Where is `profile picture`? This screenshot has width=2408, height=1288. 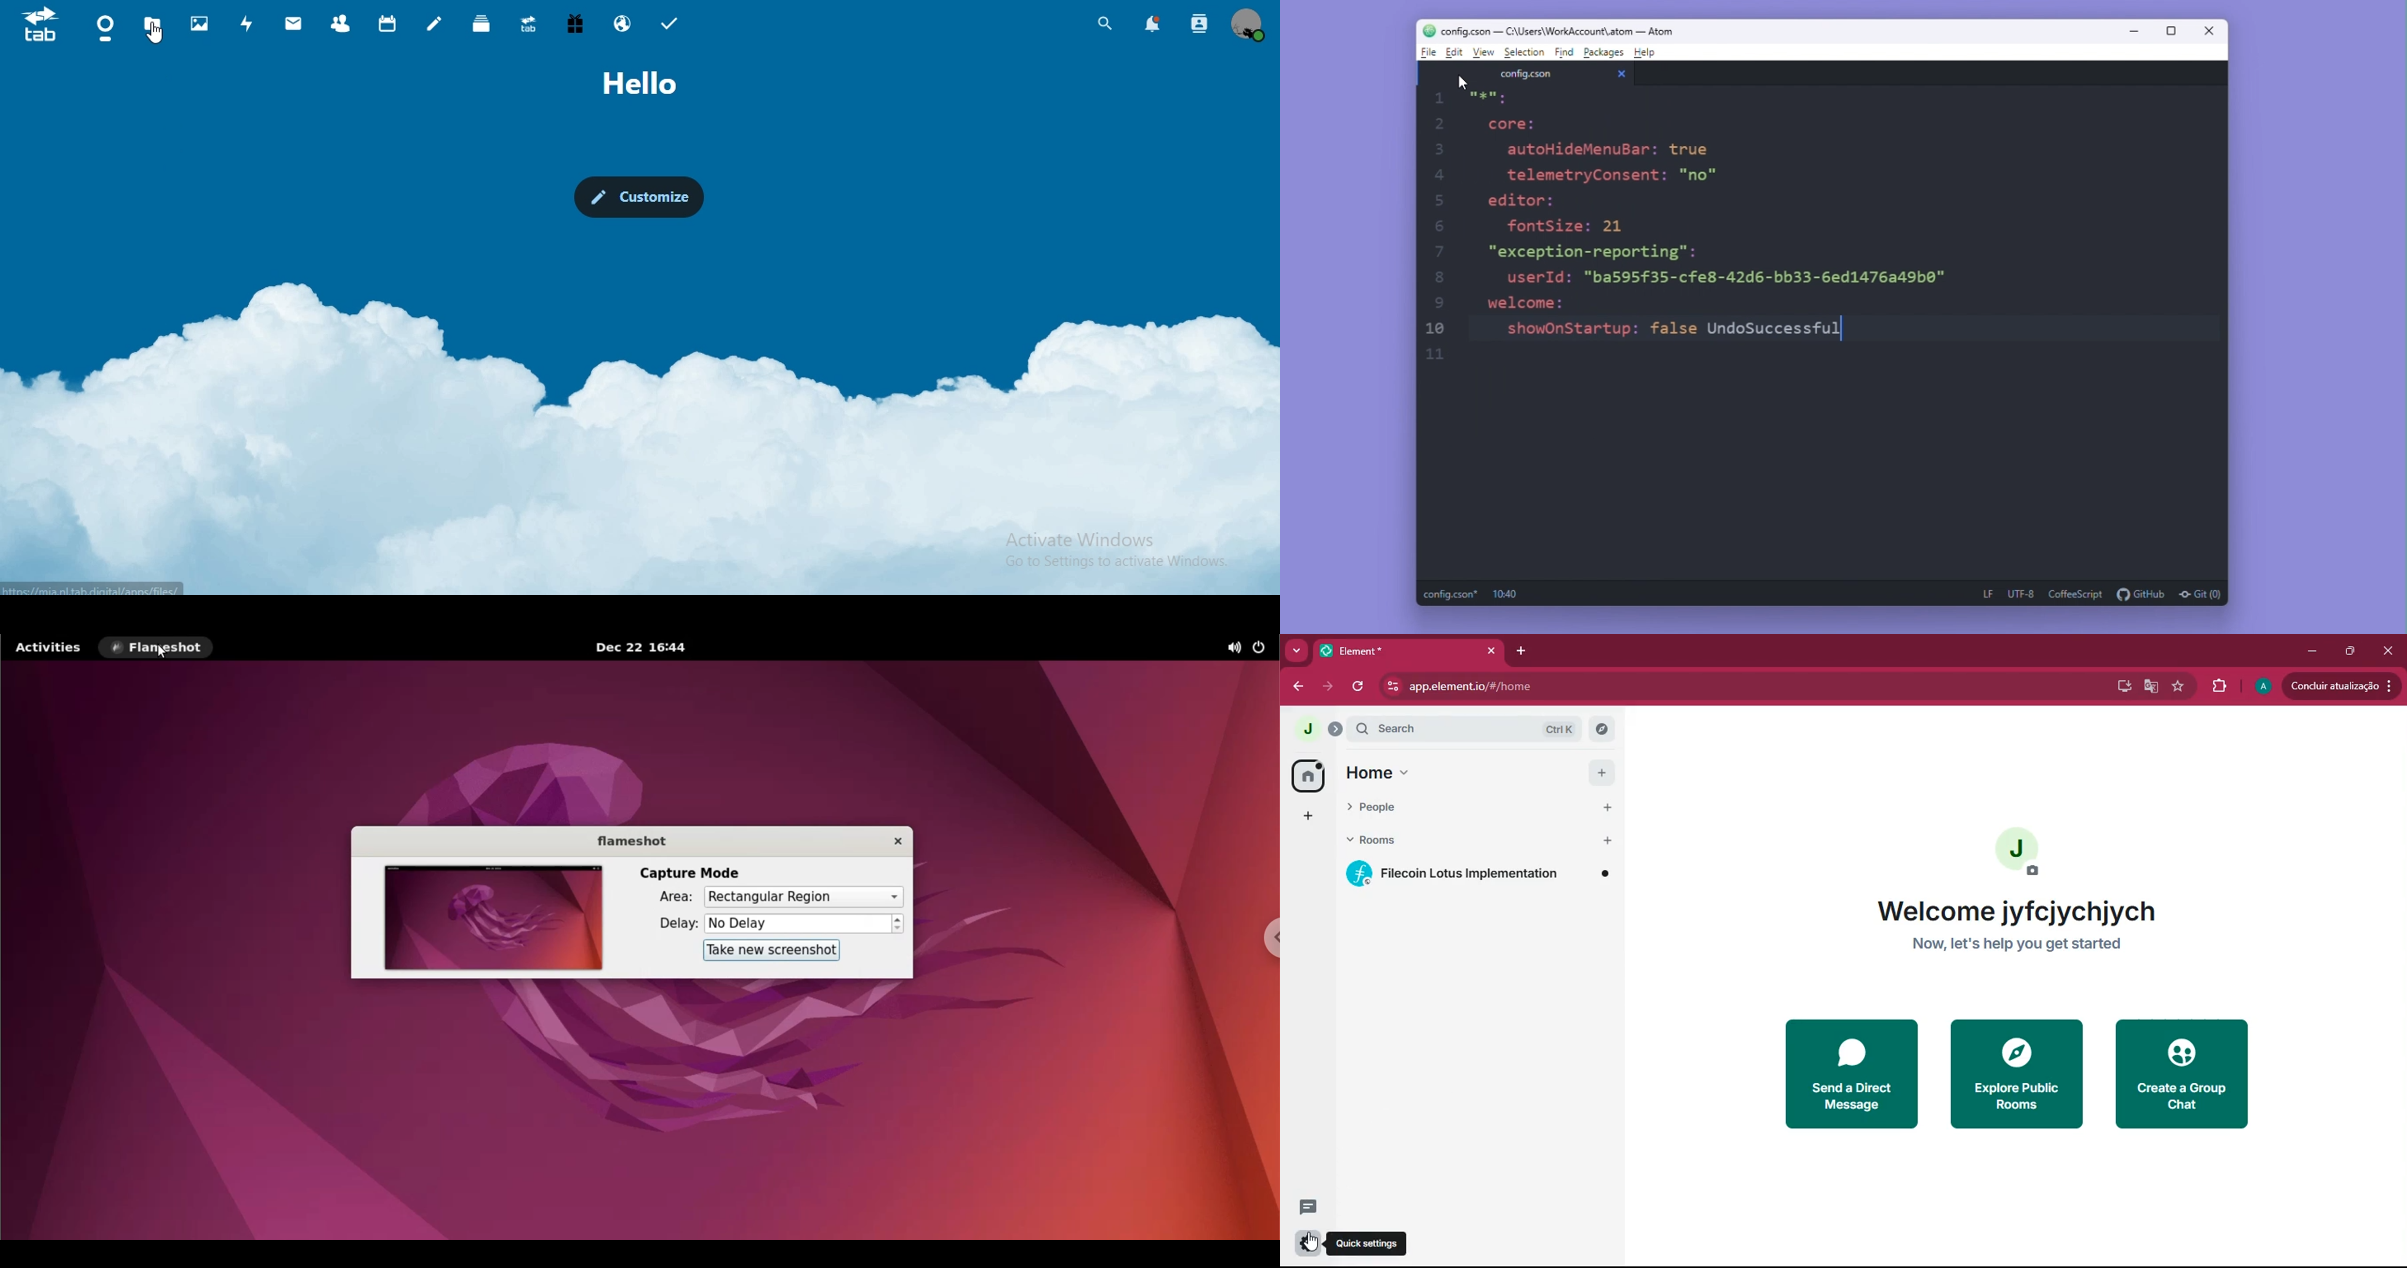
profile picture is located at coordinates (2261, 686).